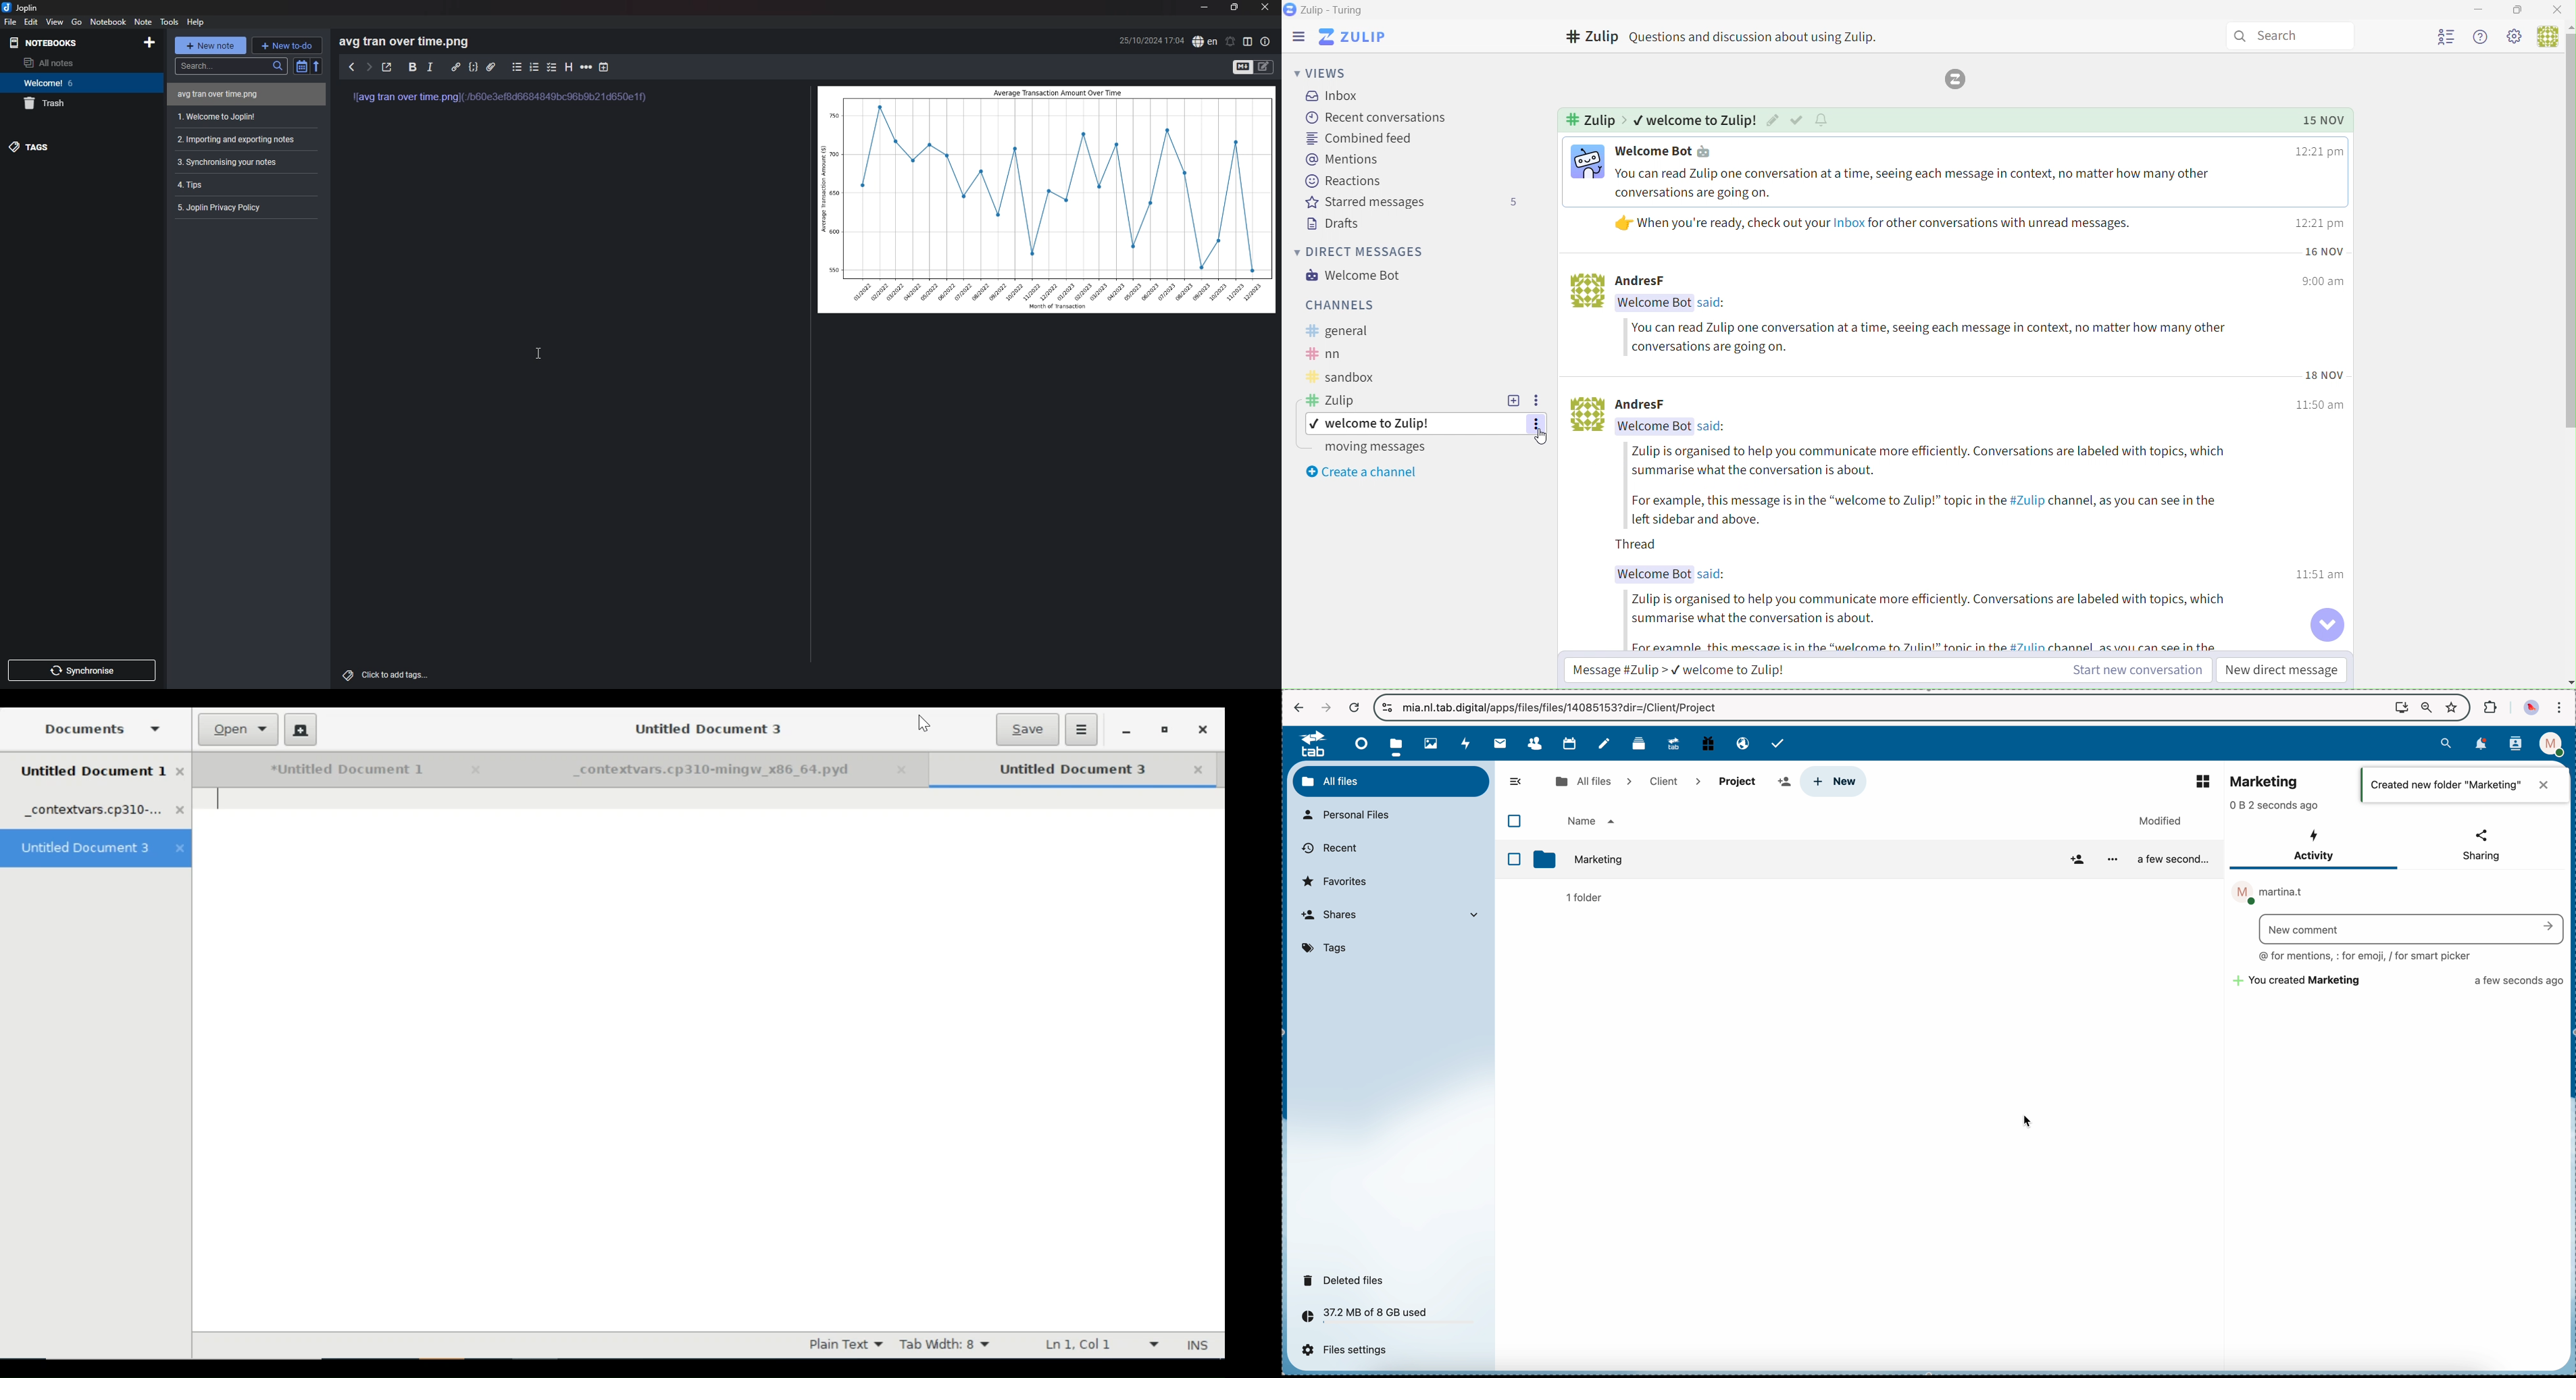 The width and height of the screenshot is (2576, 1400). Describe the element at coordinates (1610, 860) in the screenshot. I see `Marketing folder` at that location.